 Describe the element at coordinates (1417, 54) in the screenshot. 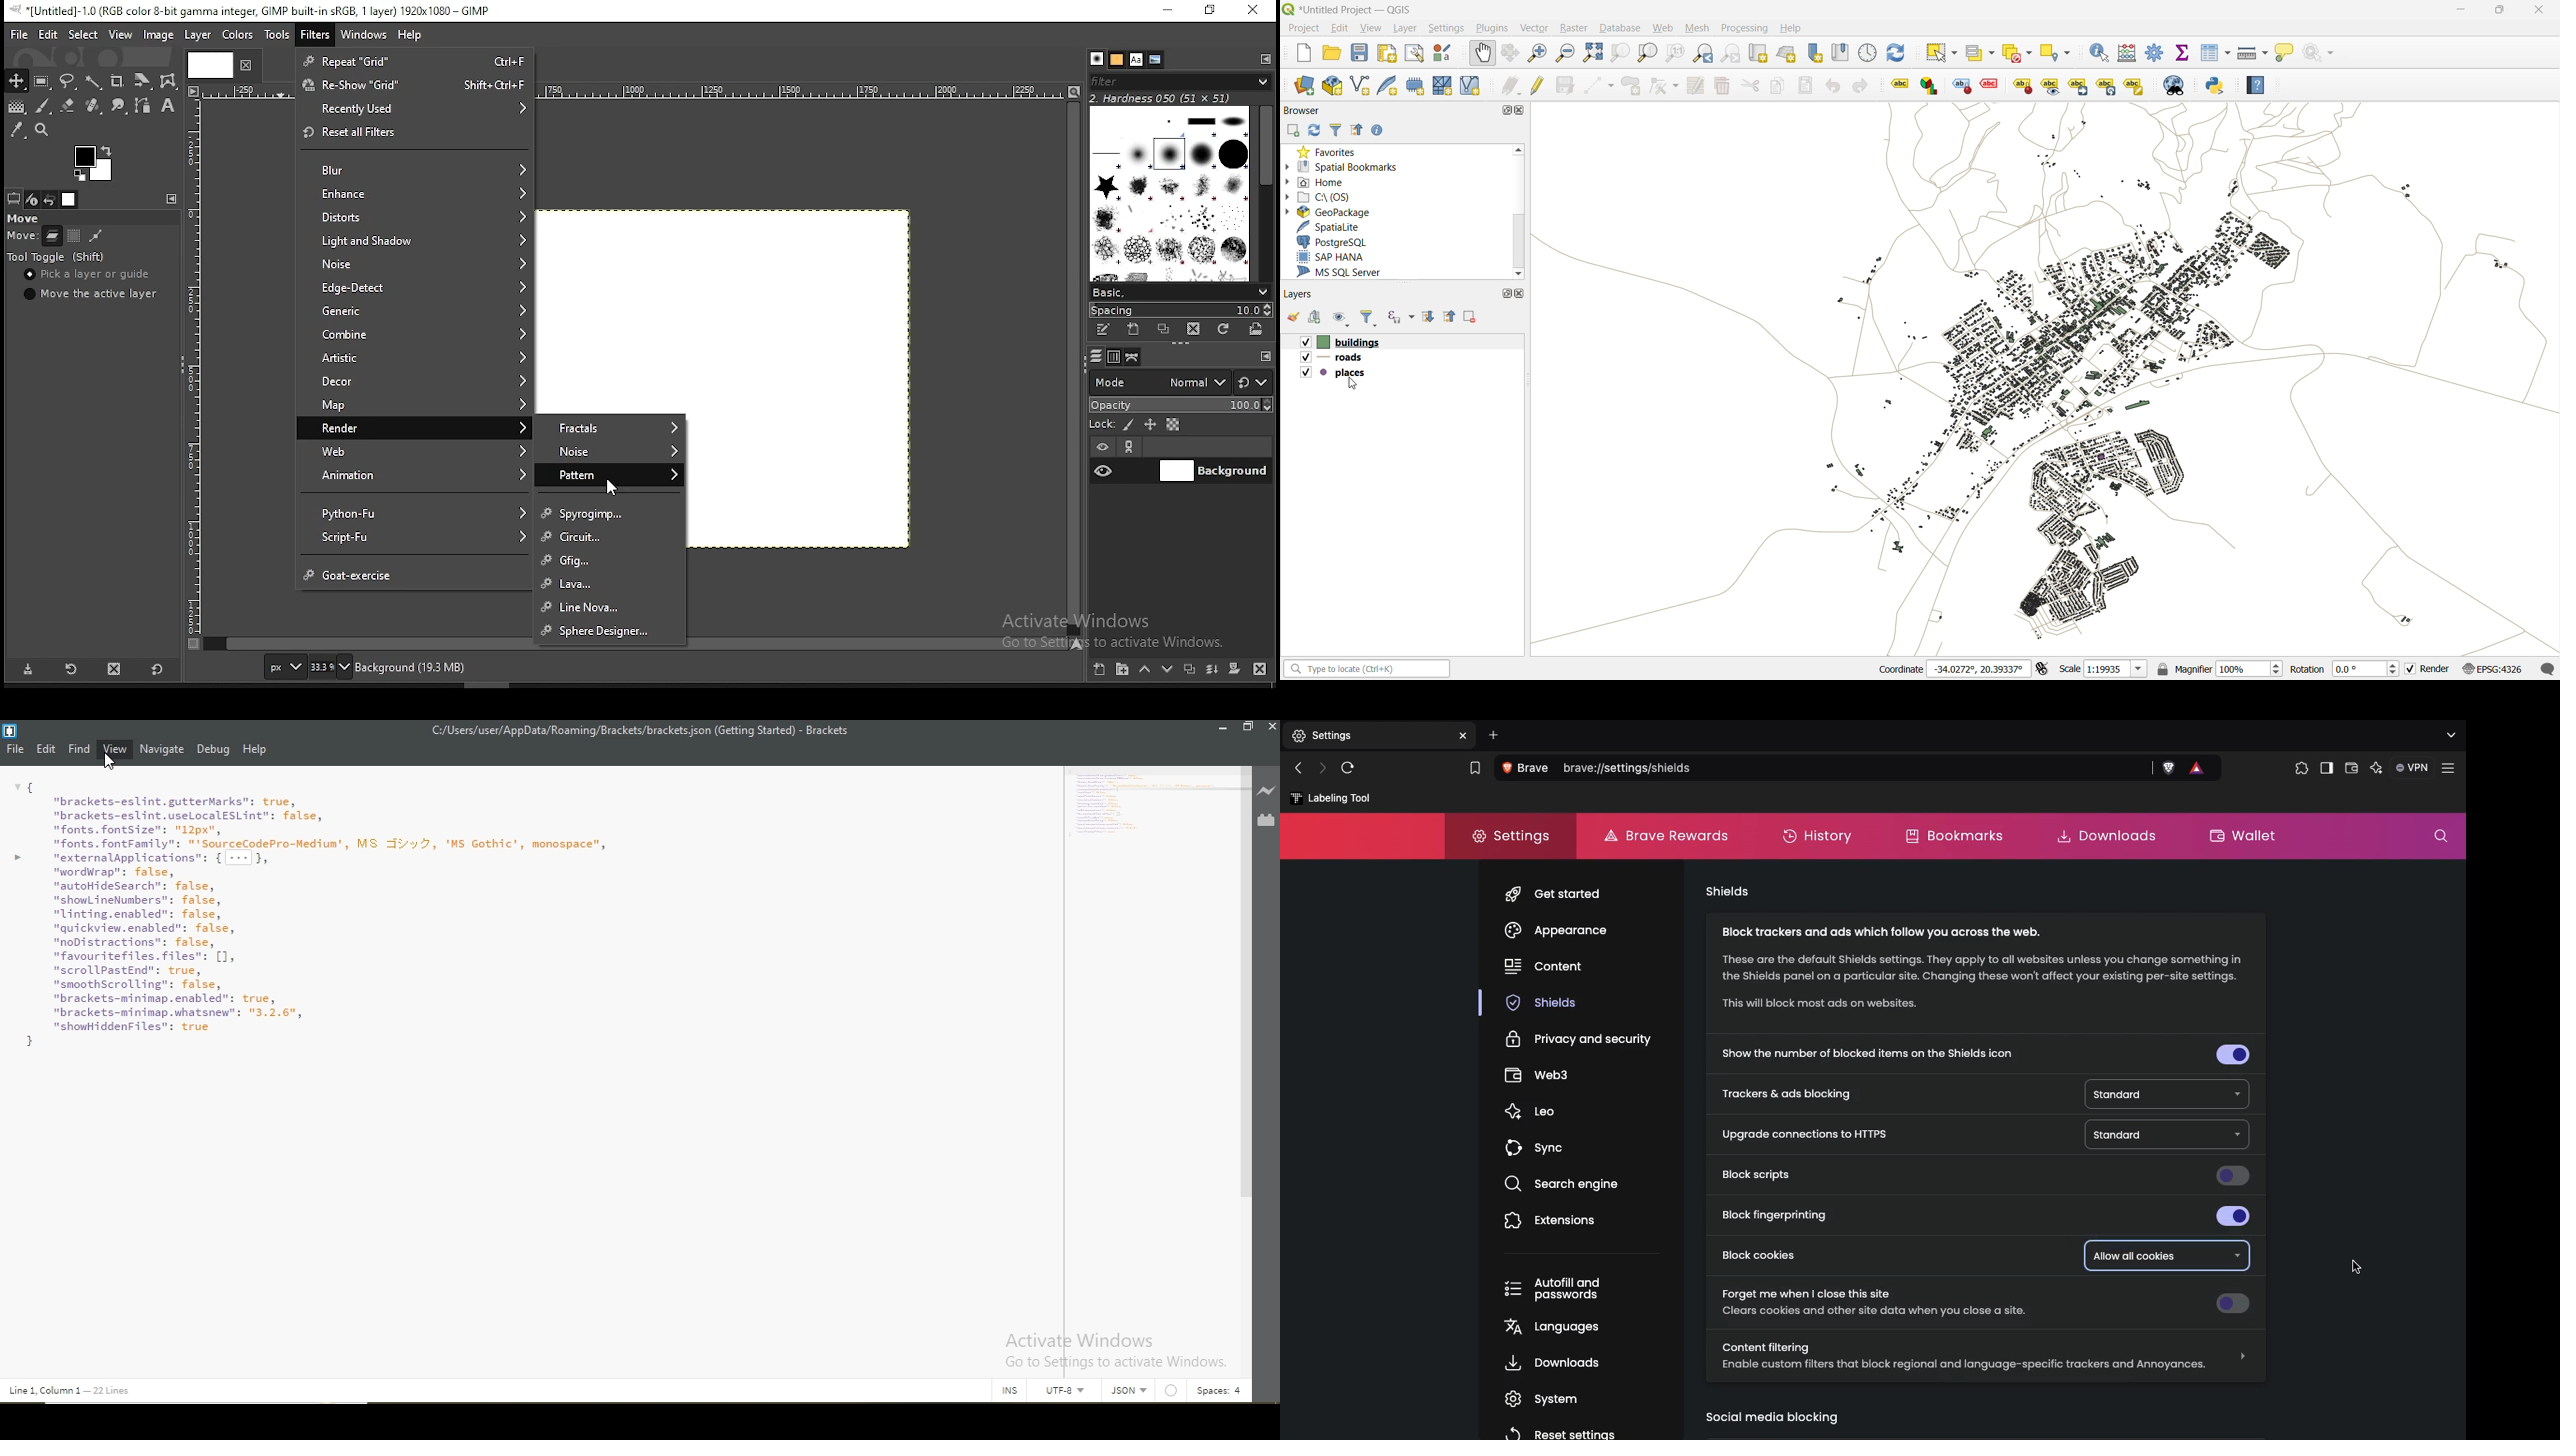

I see `show layout` at that location.